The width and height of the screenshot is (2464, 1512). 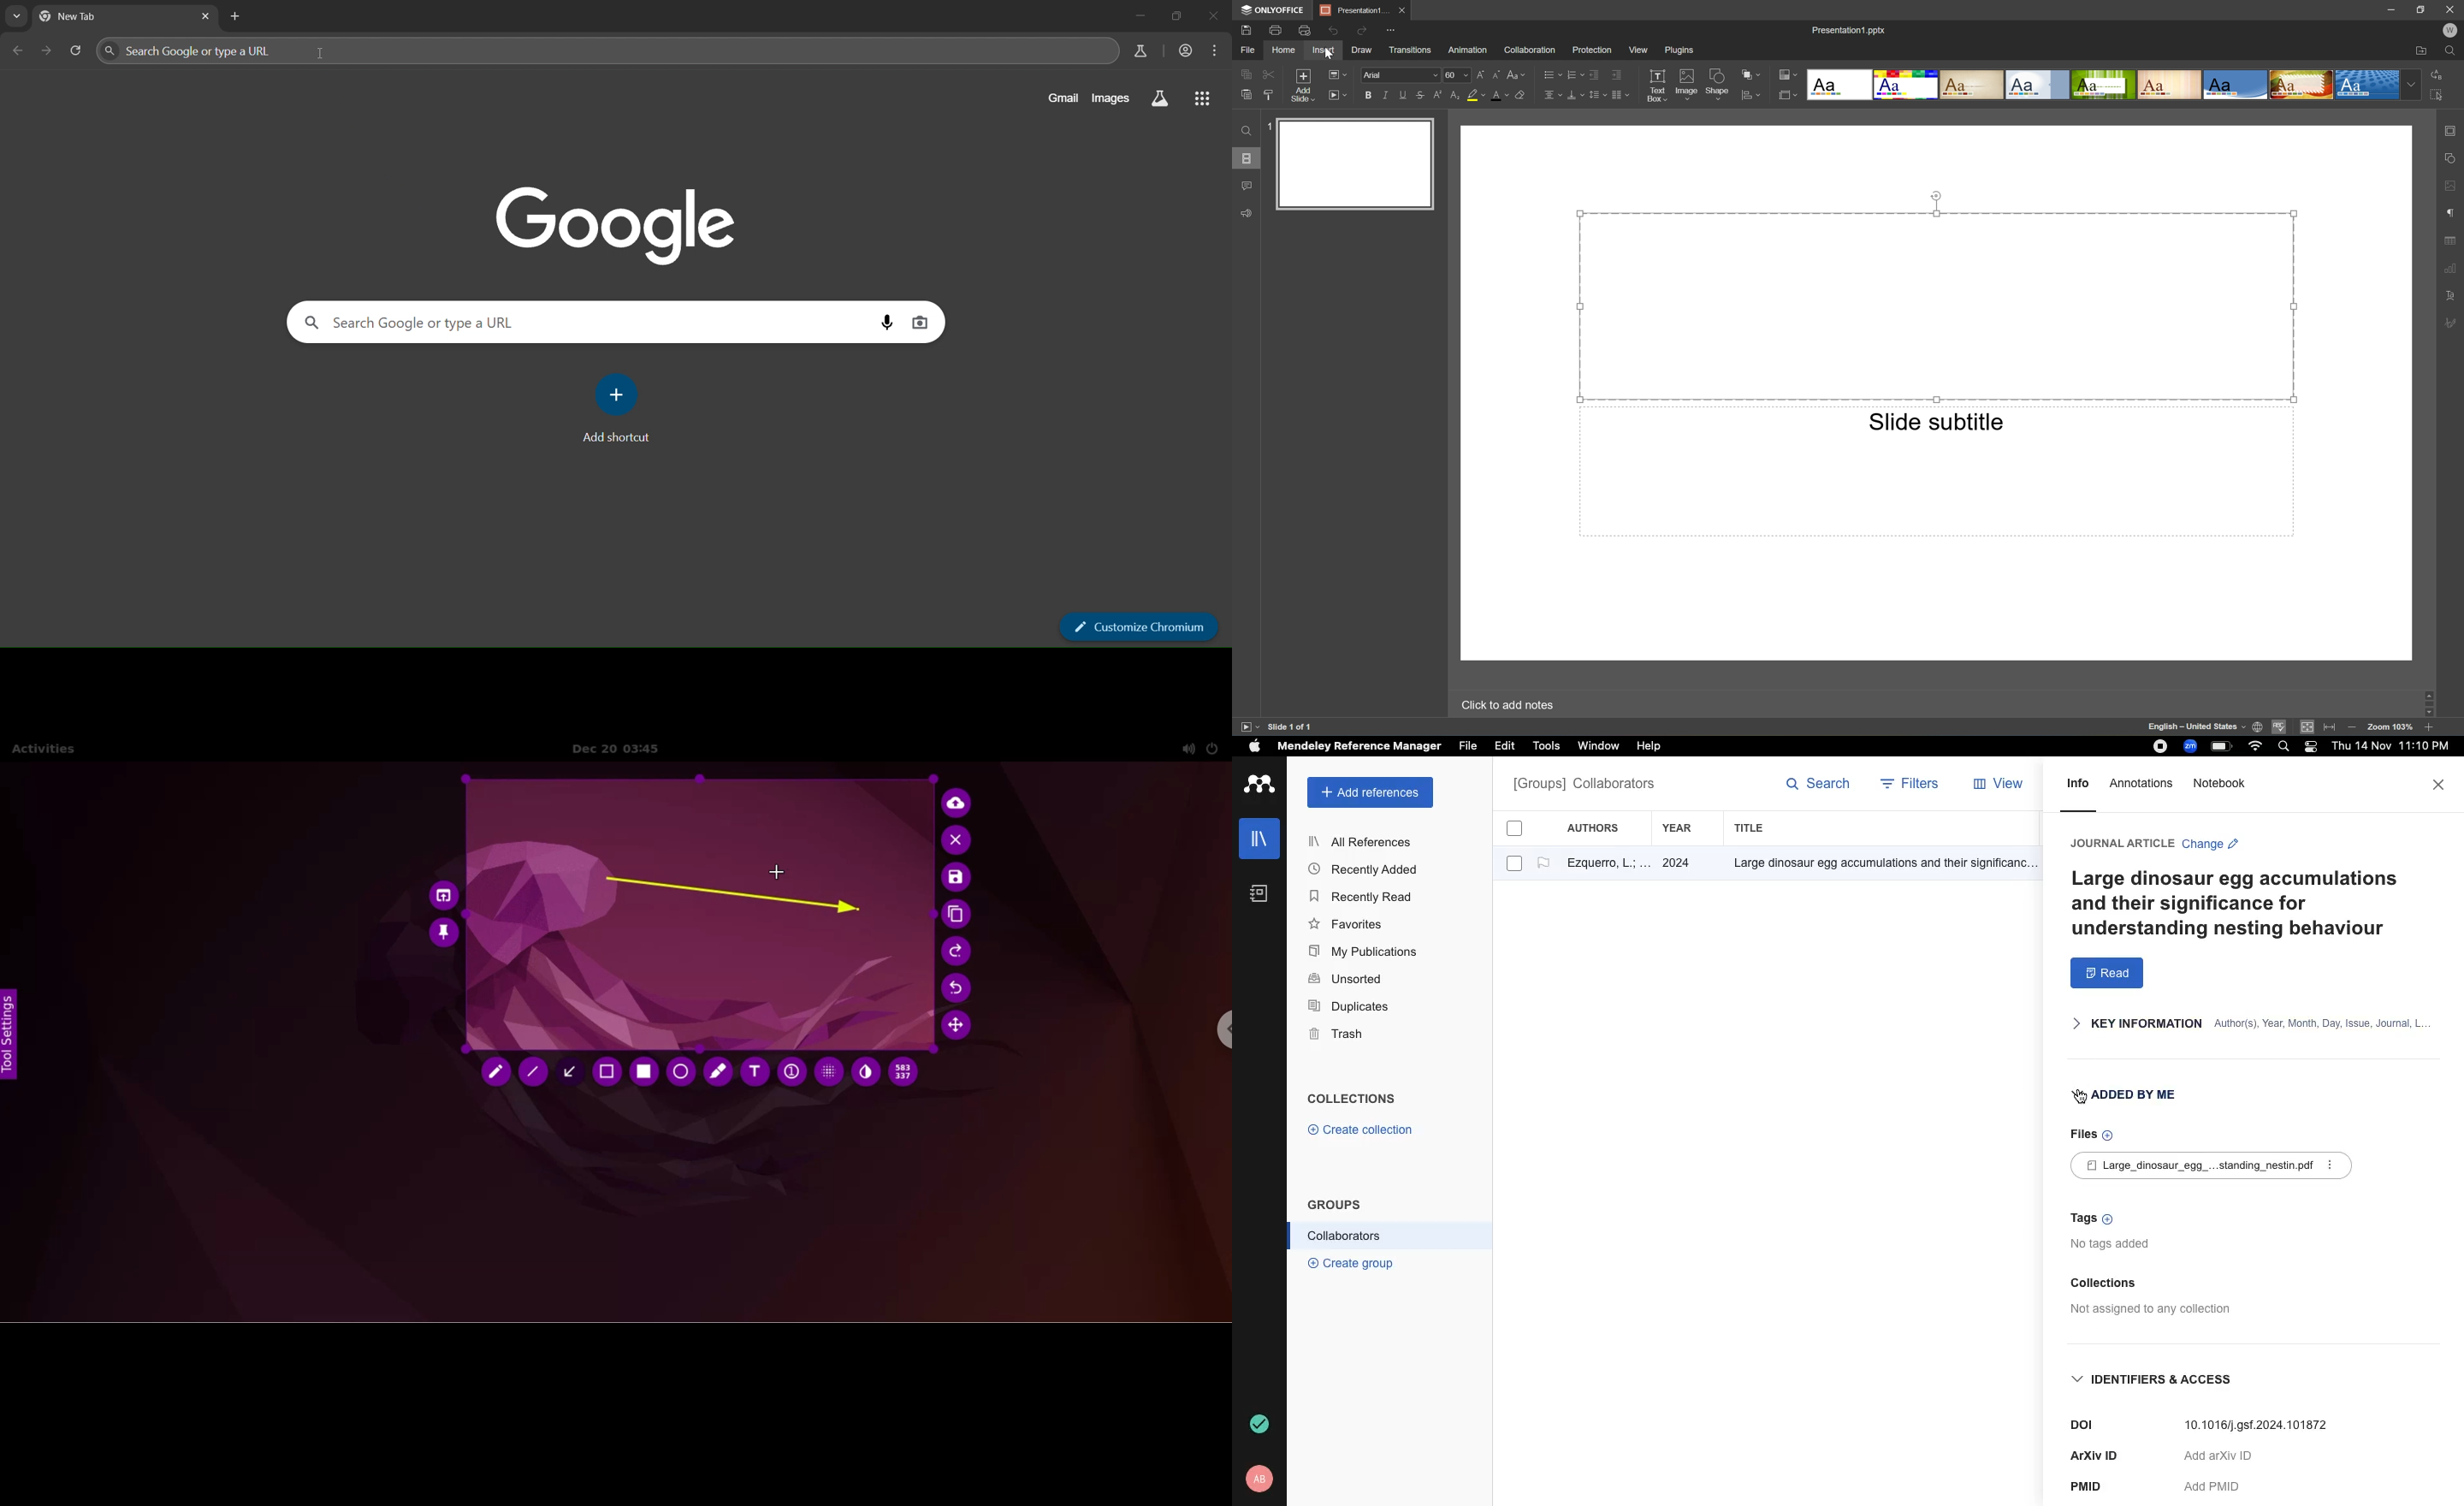 I want to click on Not assigned to any collection, so click(x=2157, y=1313).